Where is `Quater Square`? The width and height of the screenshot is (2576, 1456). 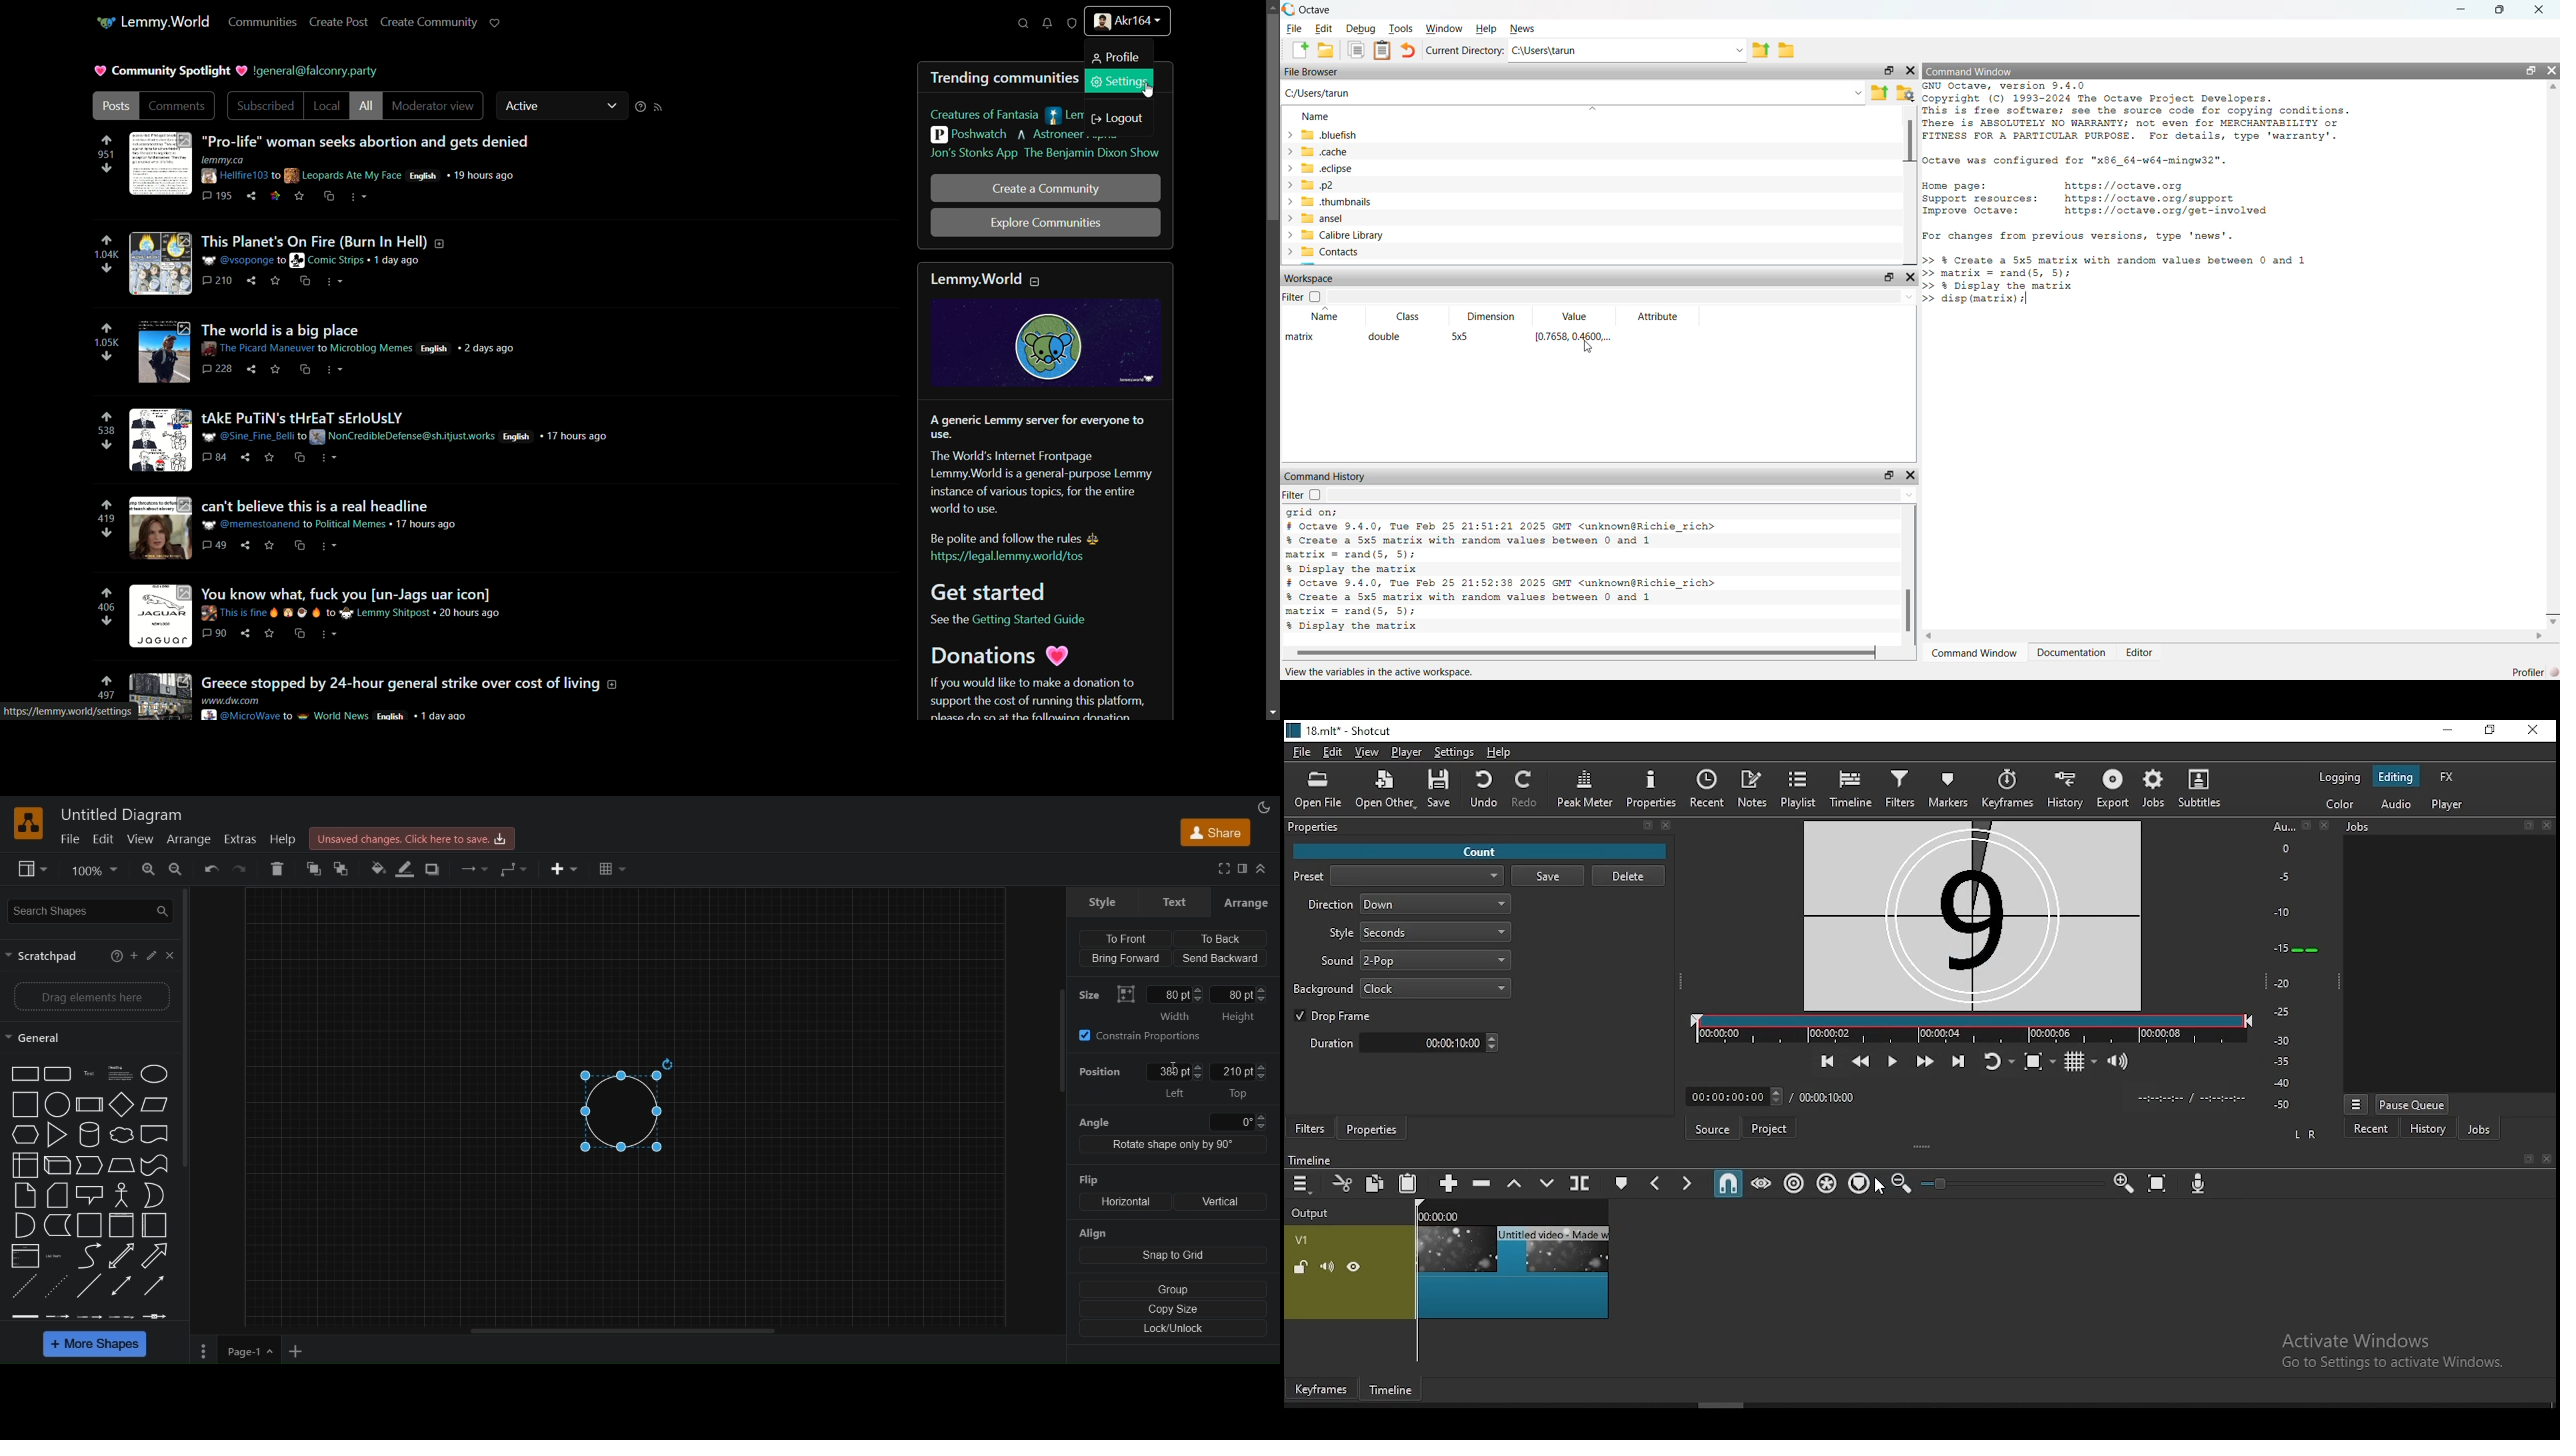 Quater Square is located at coordinates (155, 1225).